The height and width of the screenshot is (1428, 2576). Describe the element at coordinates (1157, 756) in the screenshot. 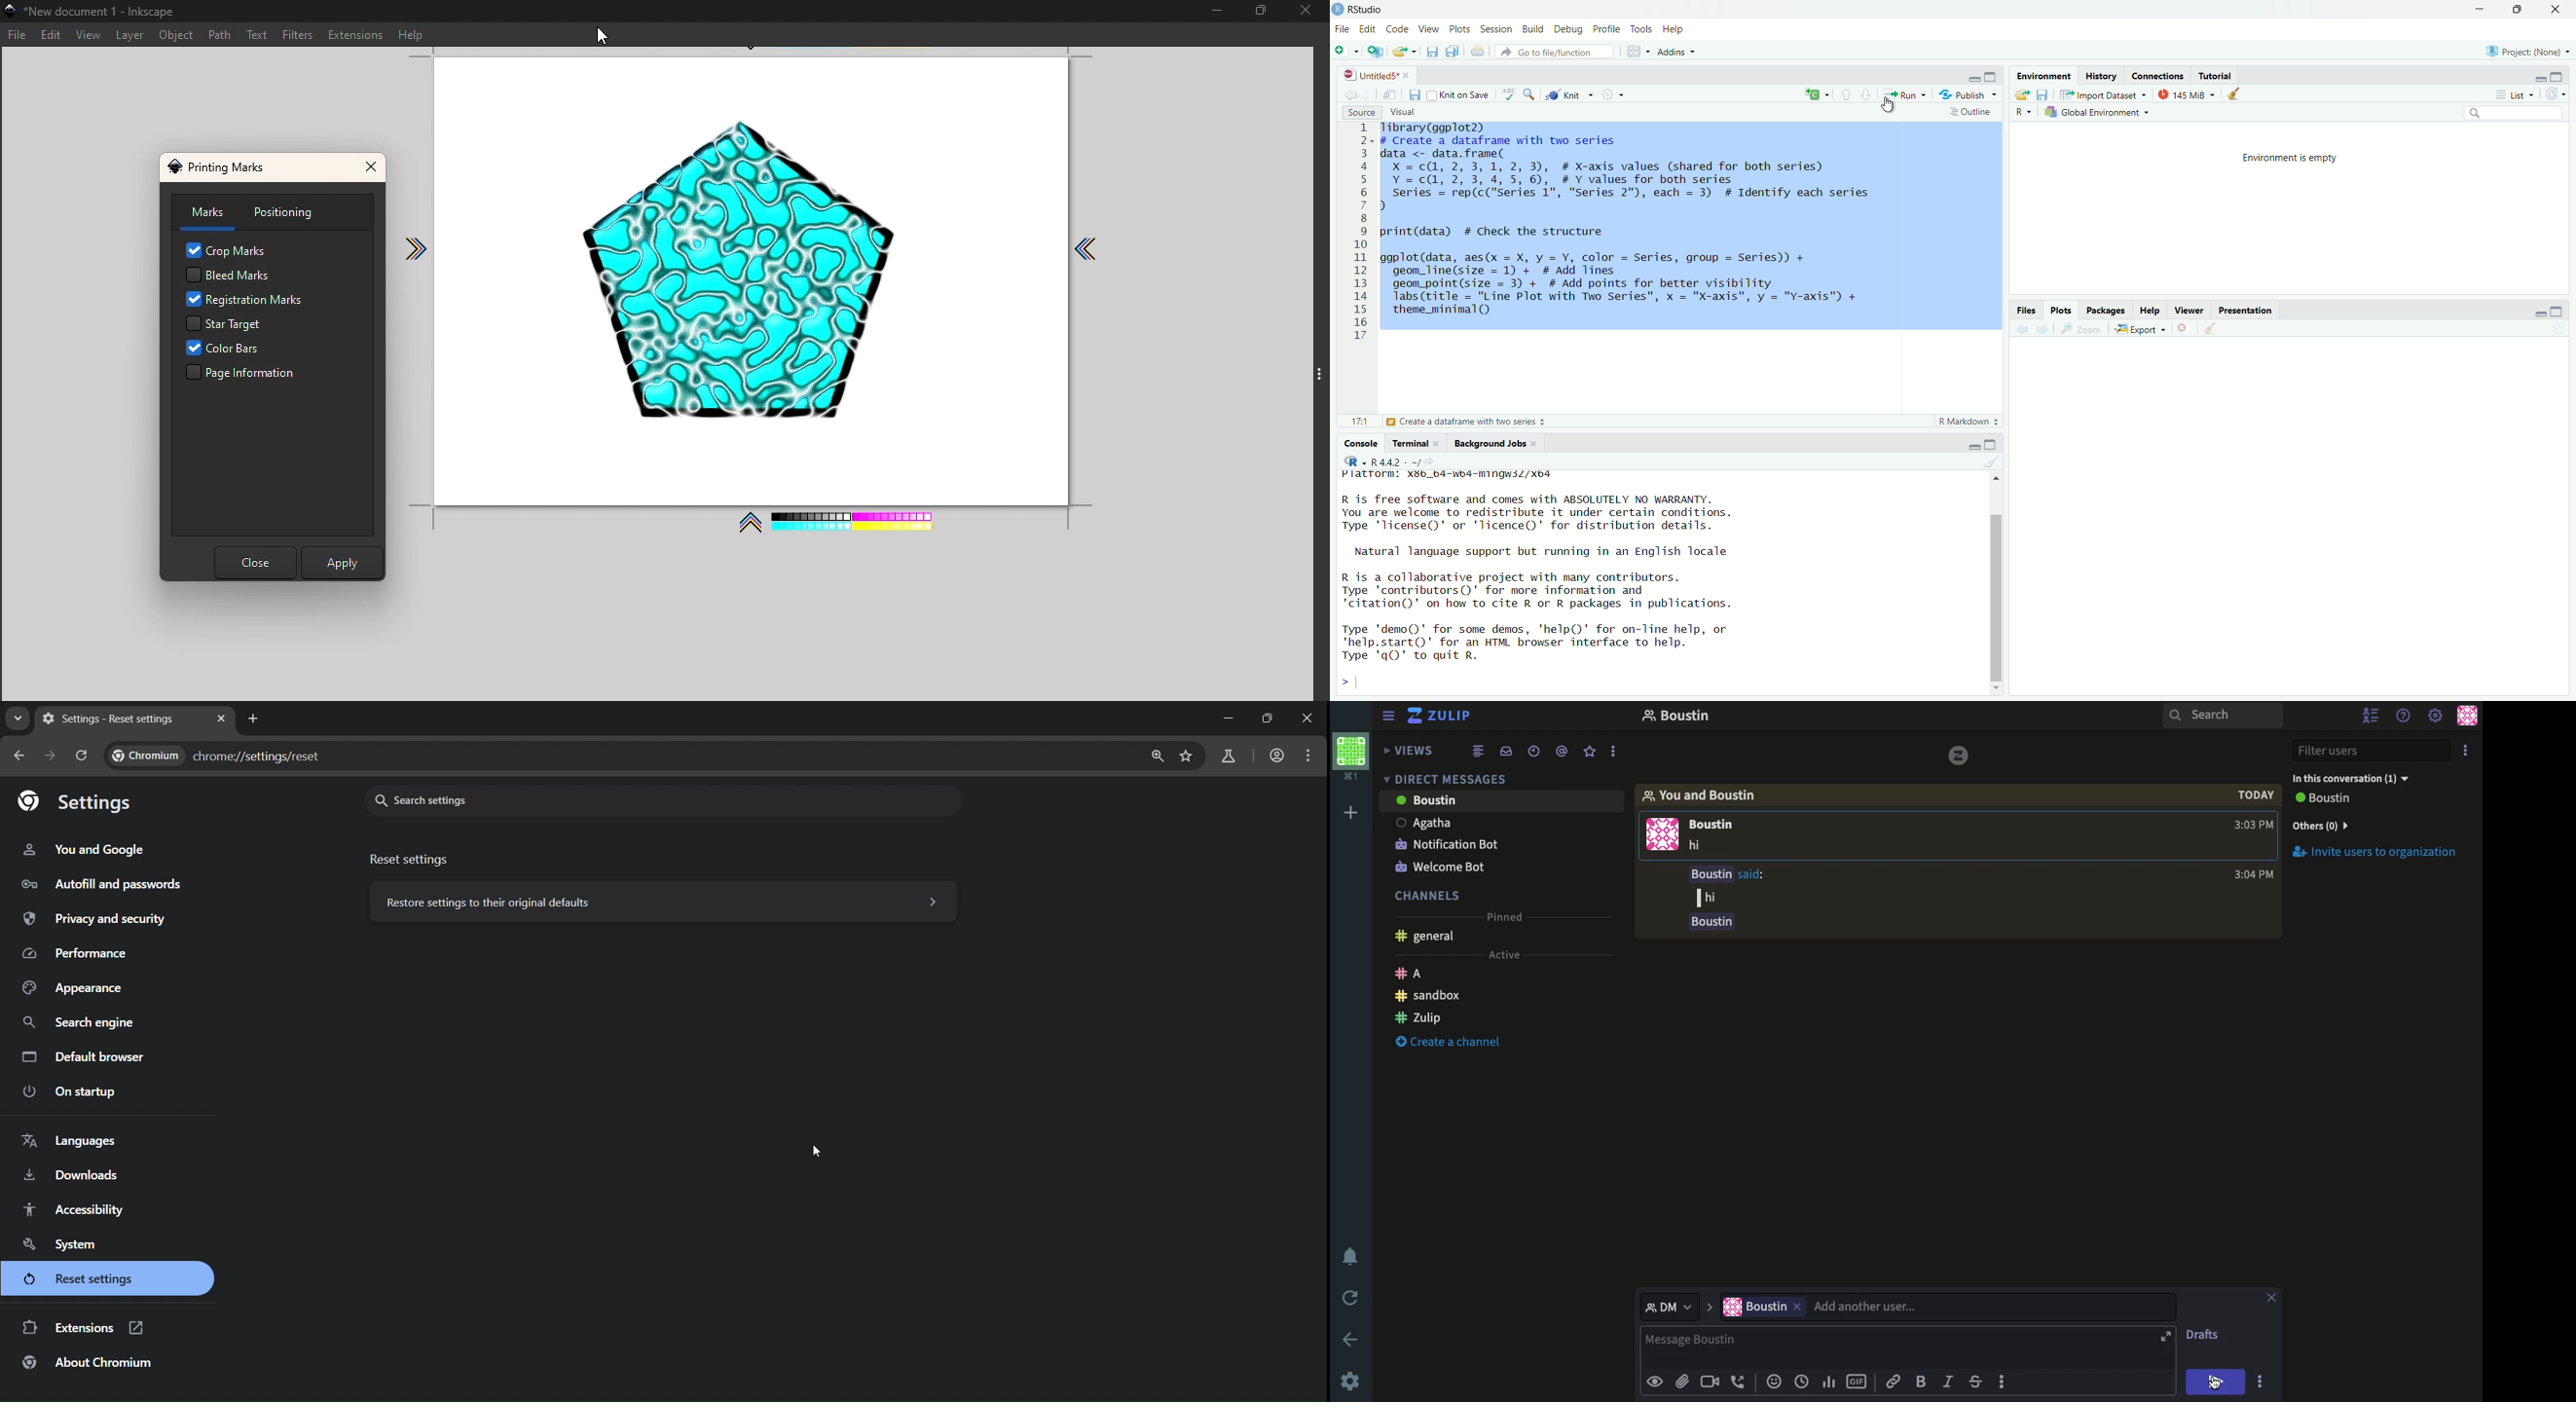

I see `zoom` at that location.